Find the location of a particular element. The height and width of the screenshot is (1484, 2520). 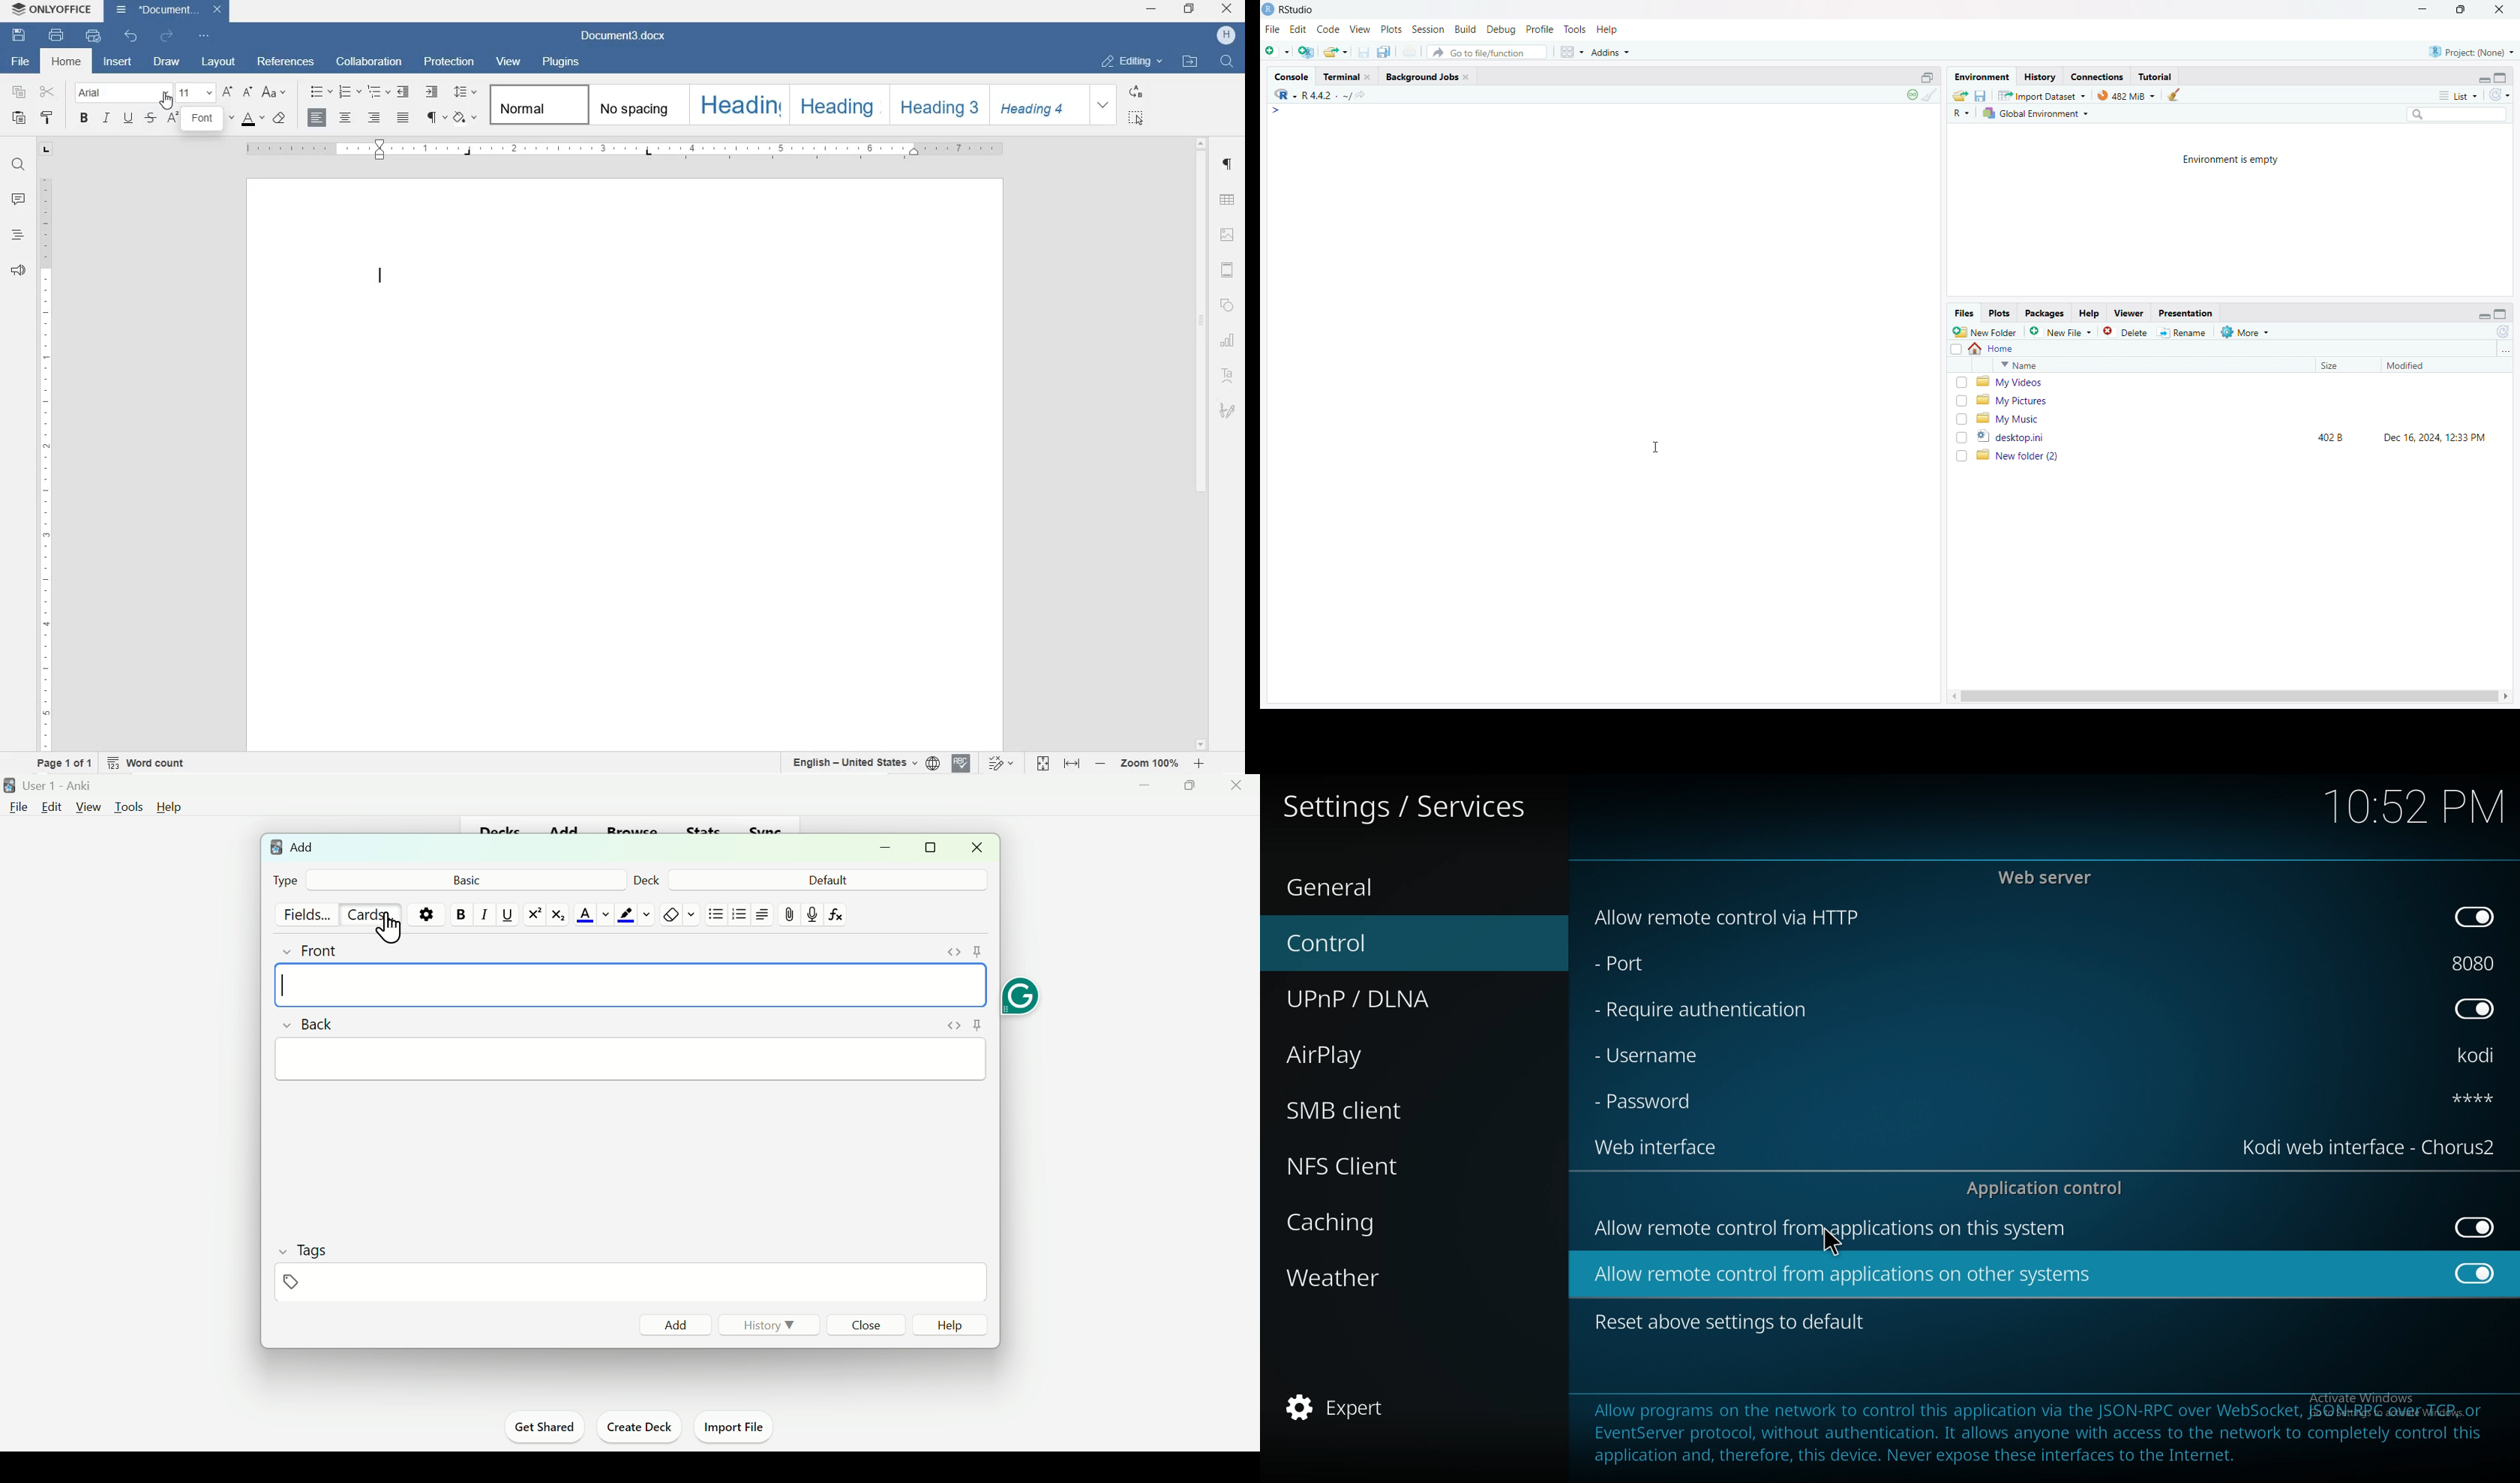

SELECT ALL is located at coordinates (1139, 119).